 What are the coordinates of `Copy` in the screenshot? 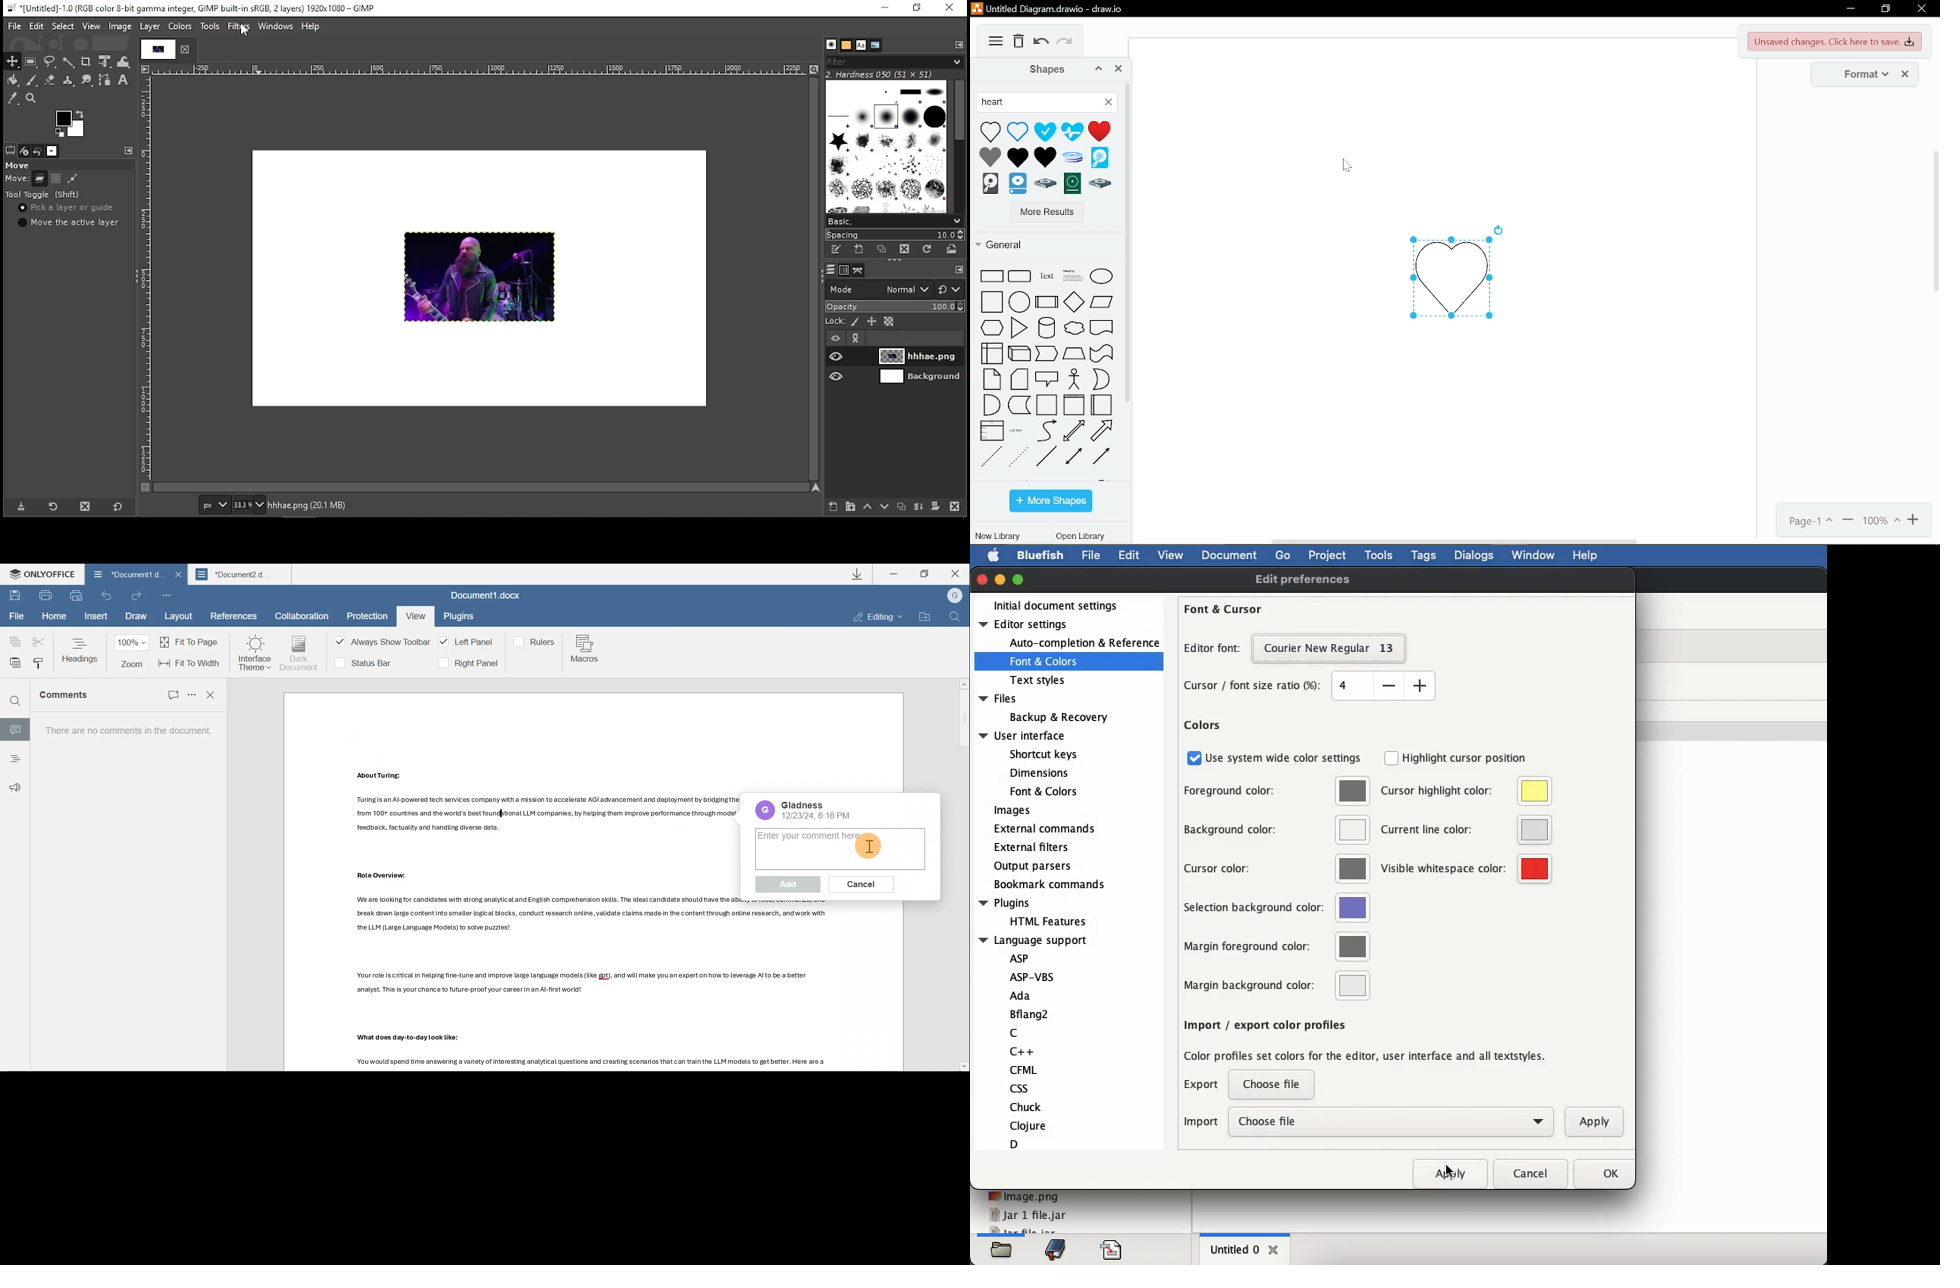 It's located at (11, 637).